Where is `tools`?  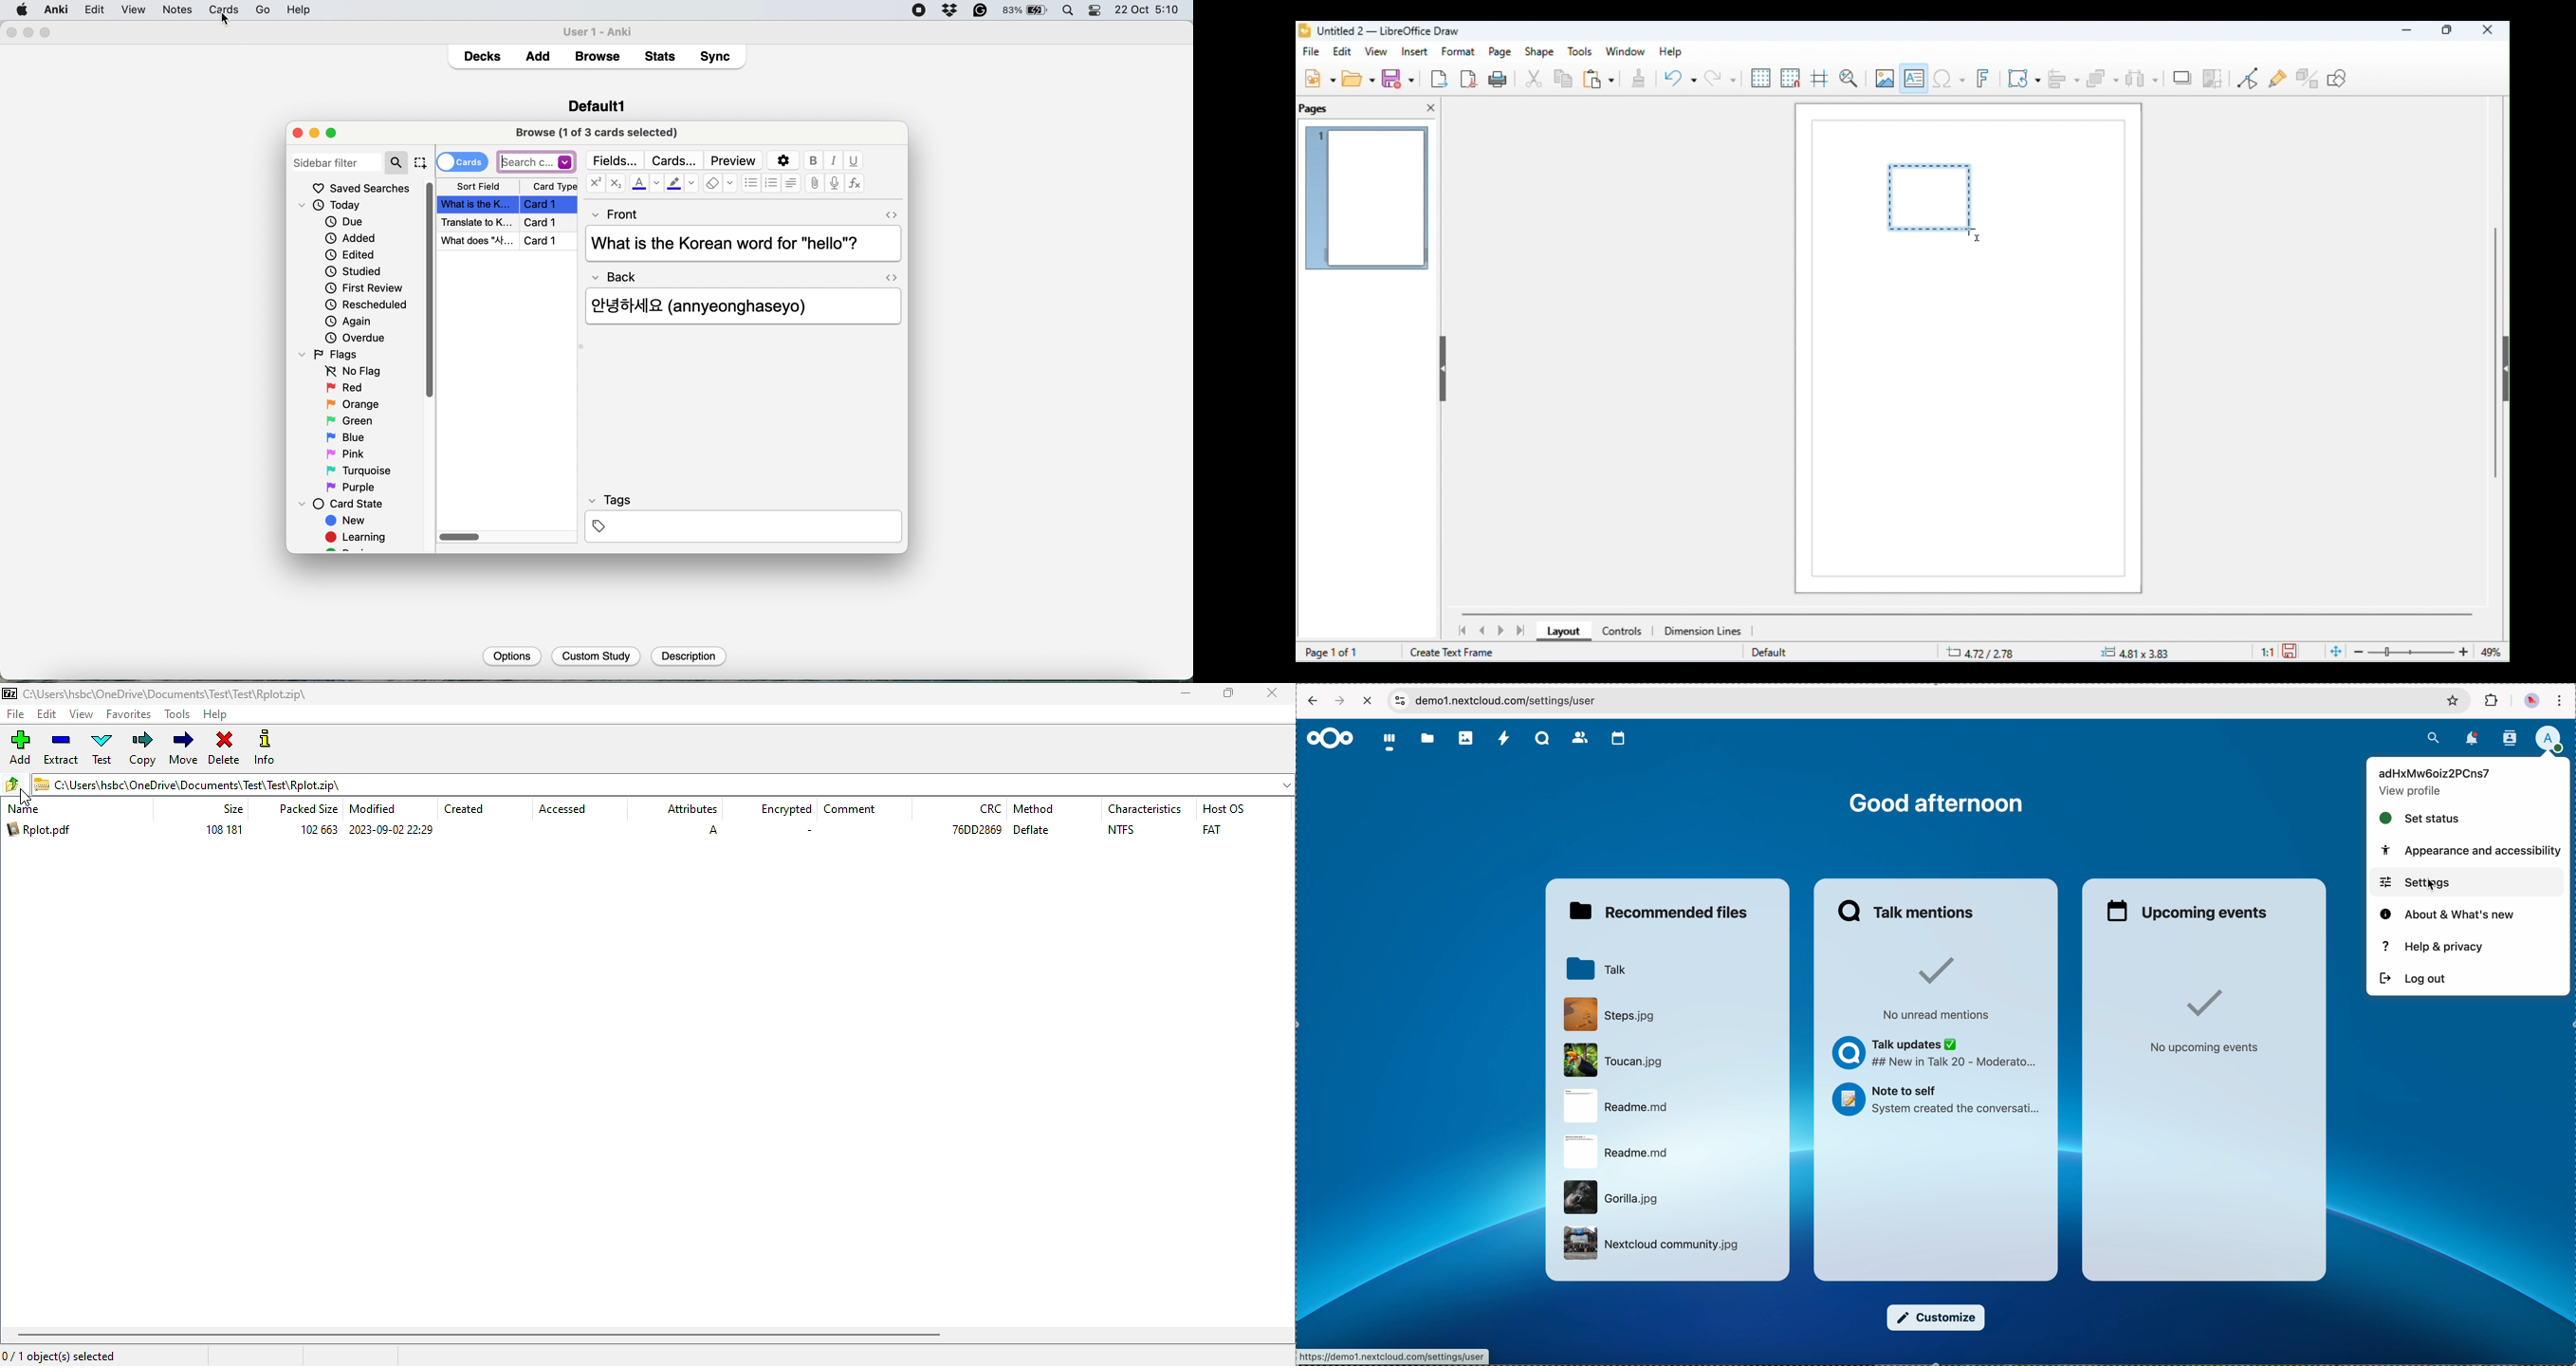
tools is located at coordinates (1580, 52).